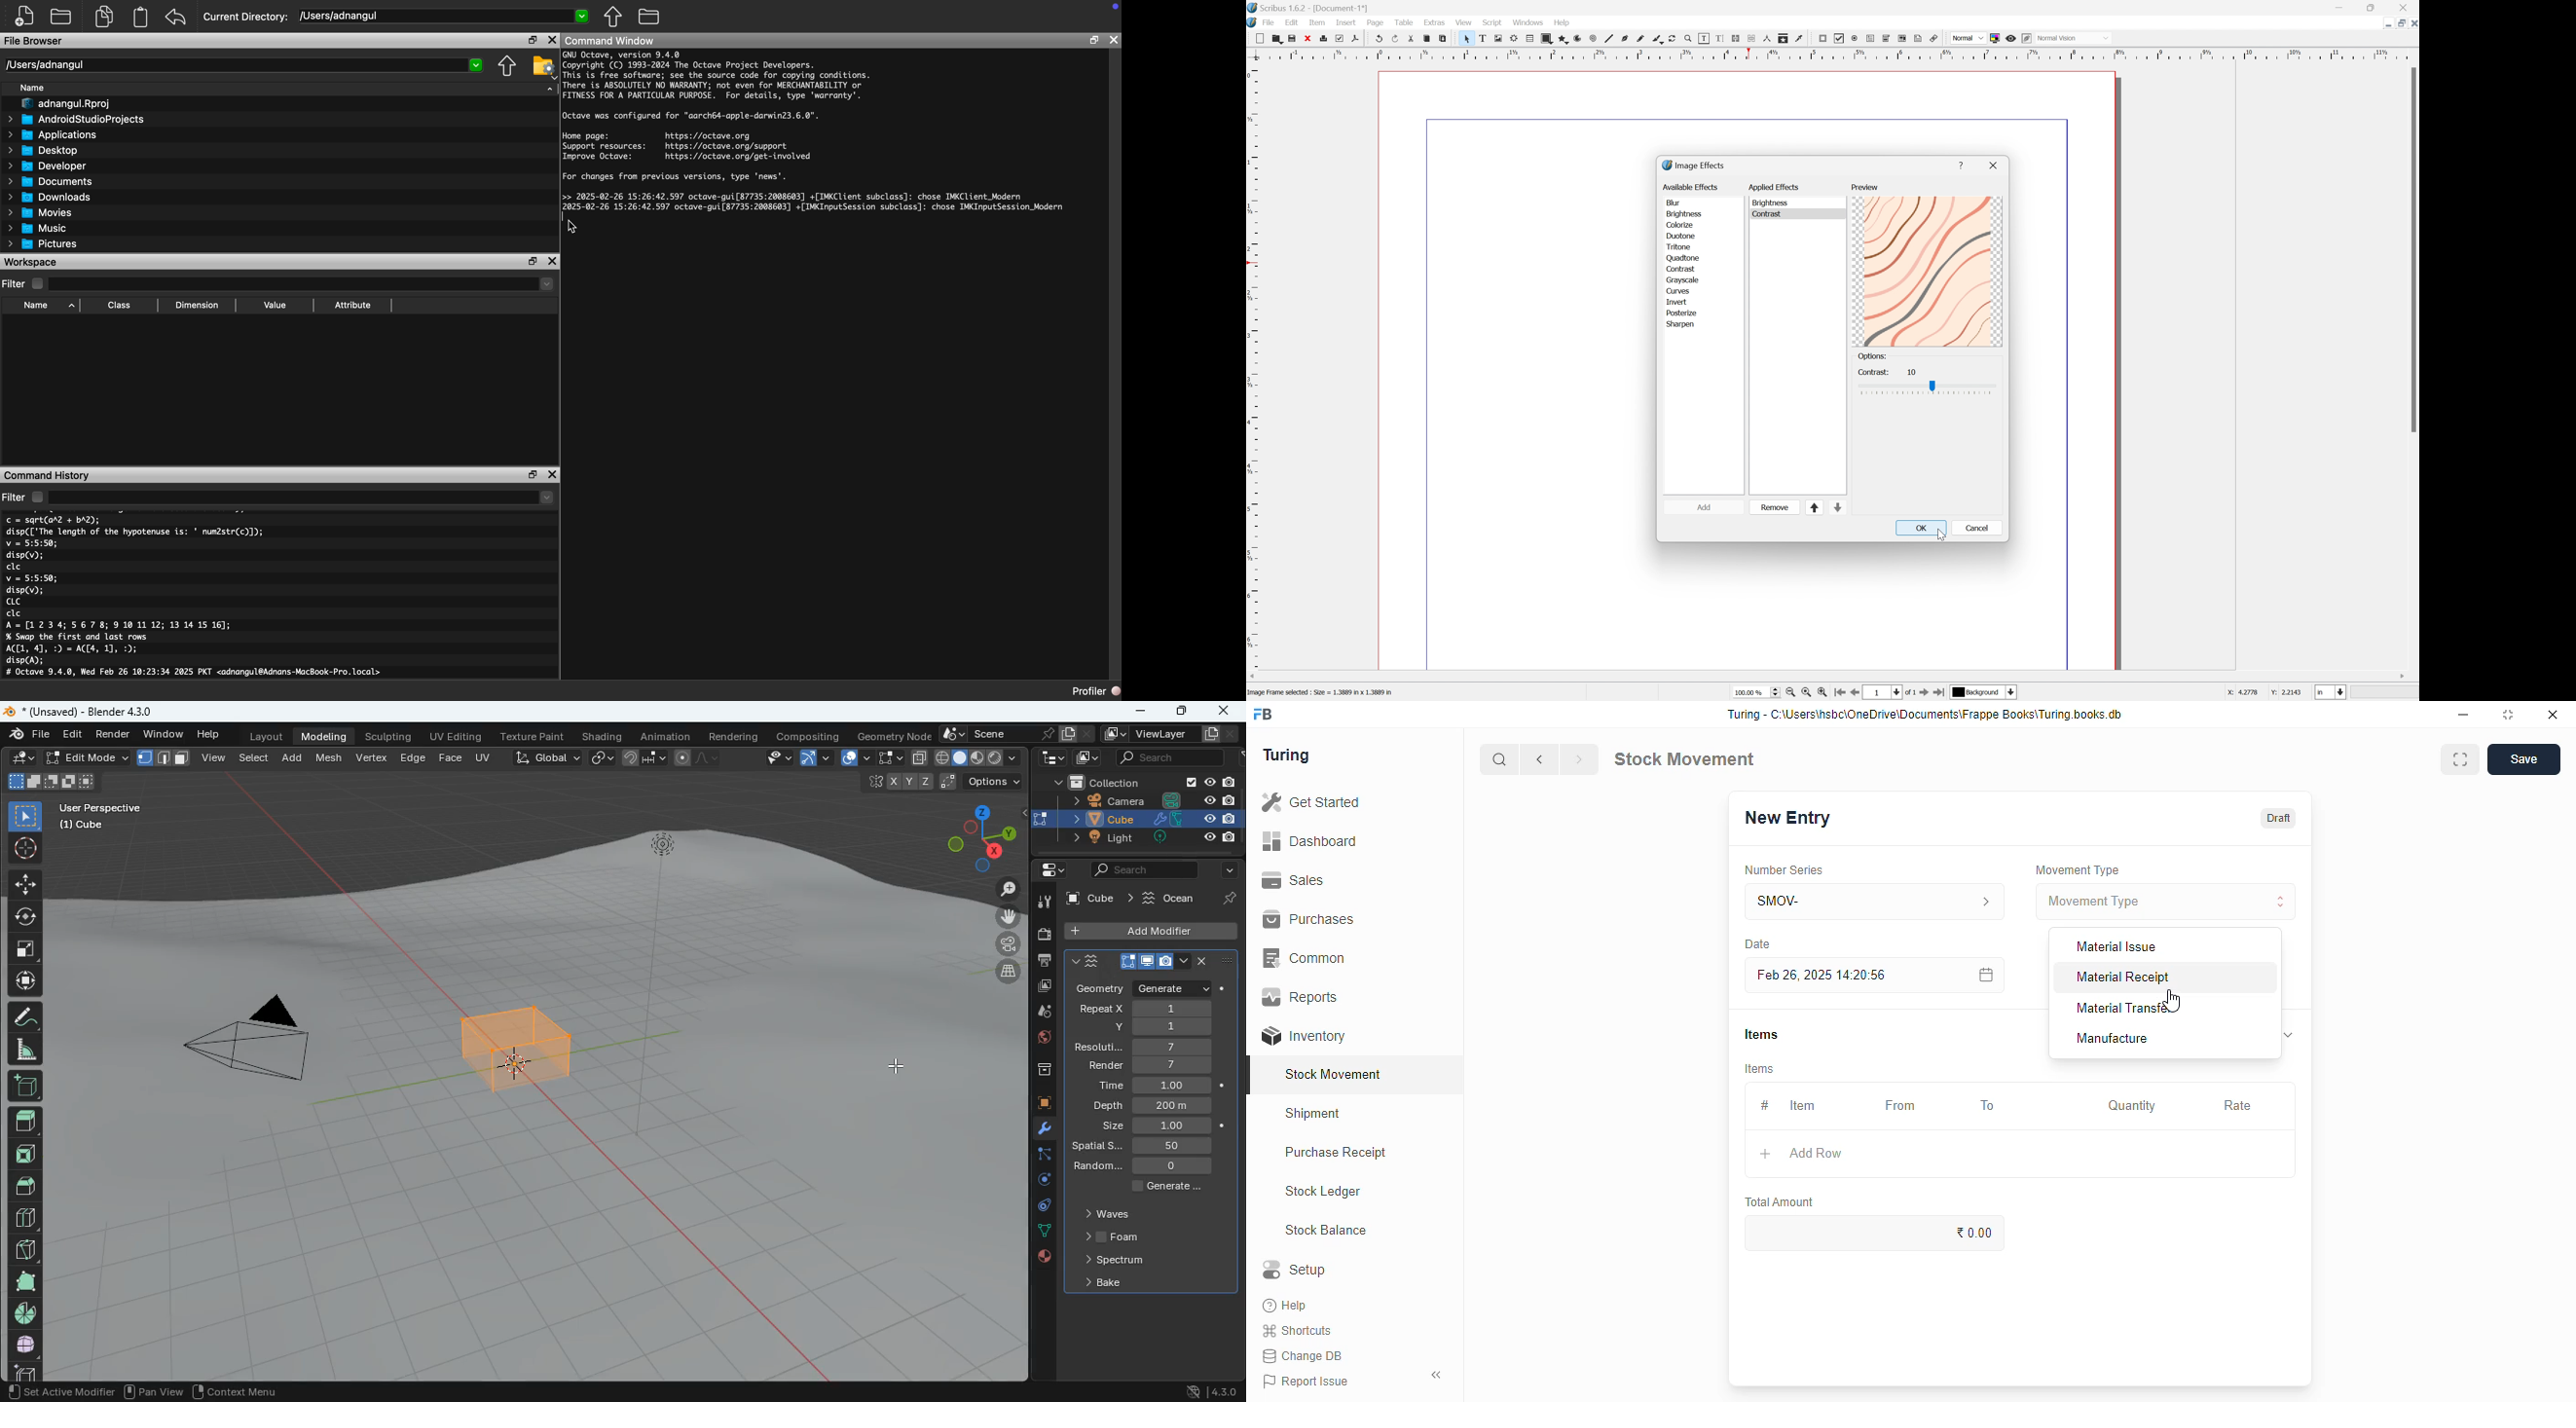 This screenshot has width=2576, height=1428. Describe the element at coordinates (1410, 37) in the screenshot. I see `Cut` at that location.